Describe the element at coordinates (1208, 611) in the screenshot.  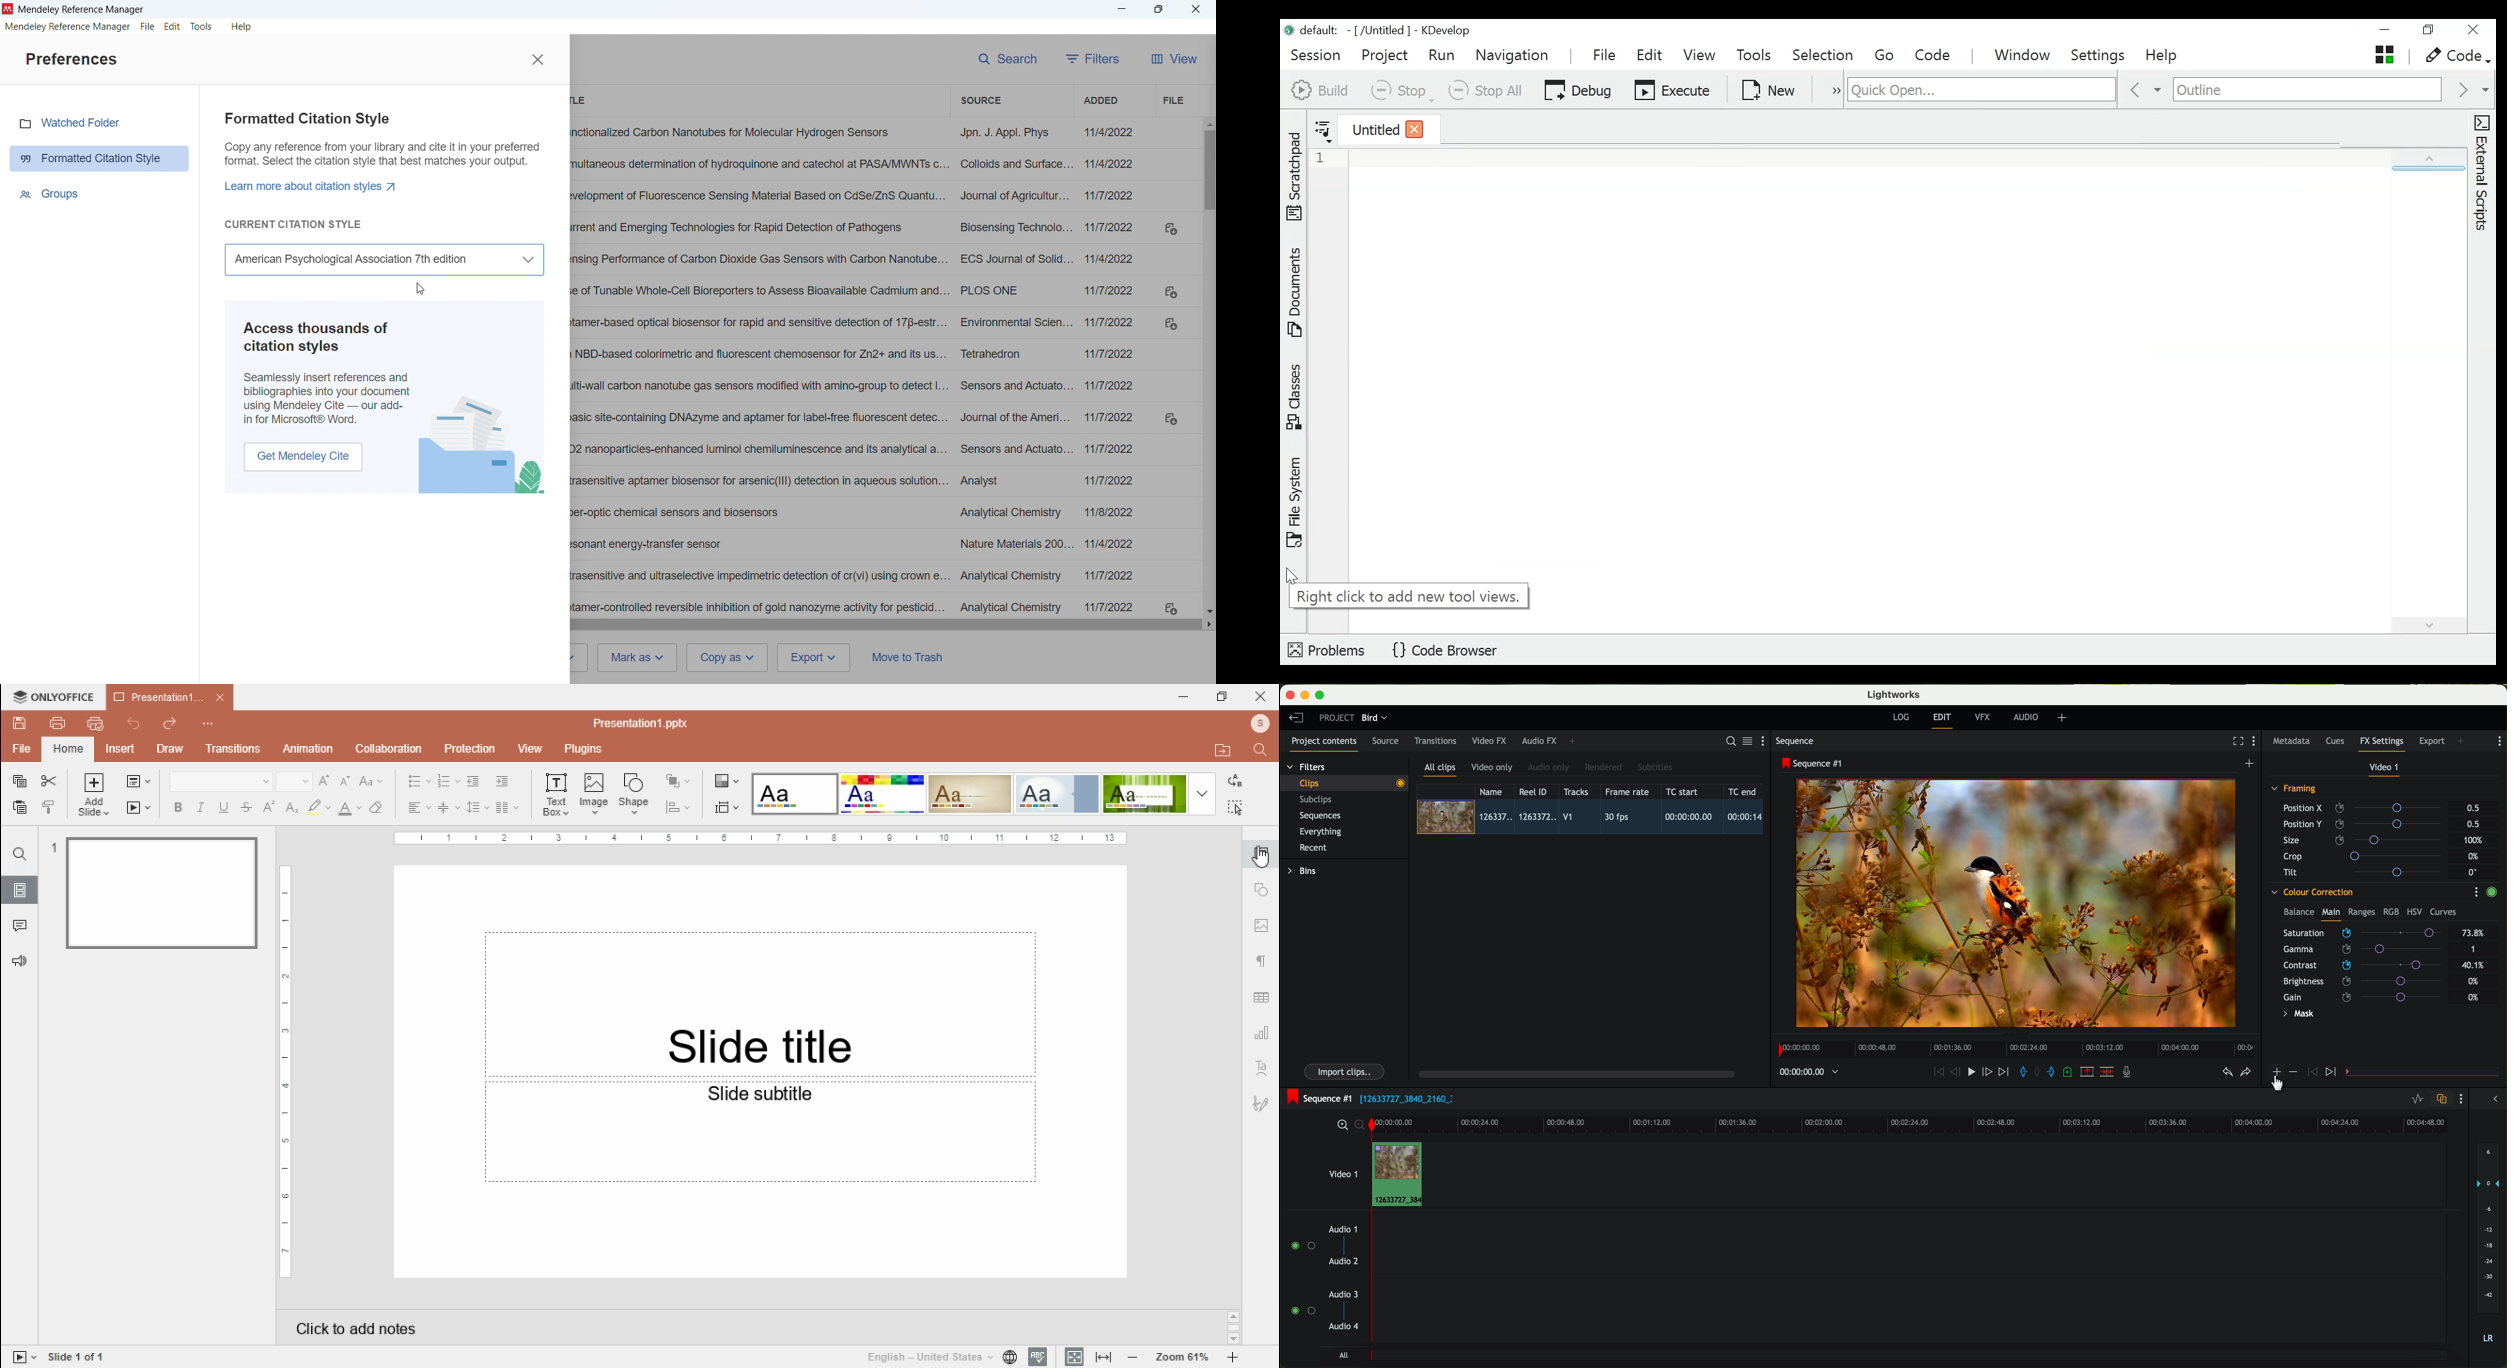
I see `Scroll down` at that location.